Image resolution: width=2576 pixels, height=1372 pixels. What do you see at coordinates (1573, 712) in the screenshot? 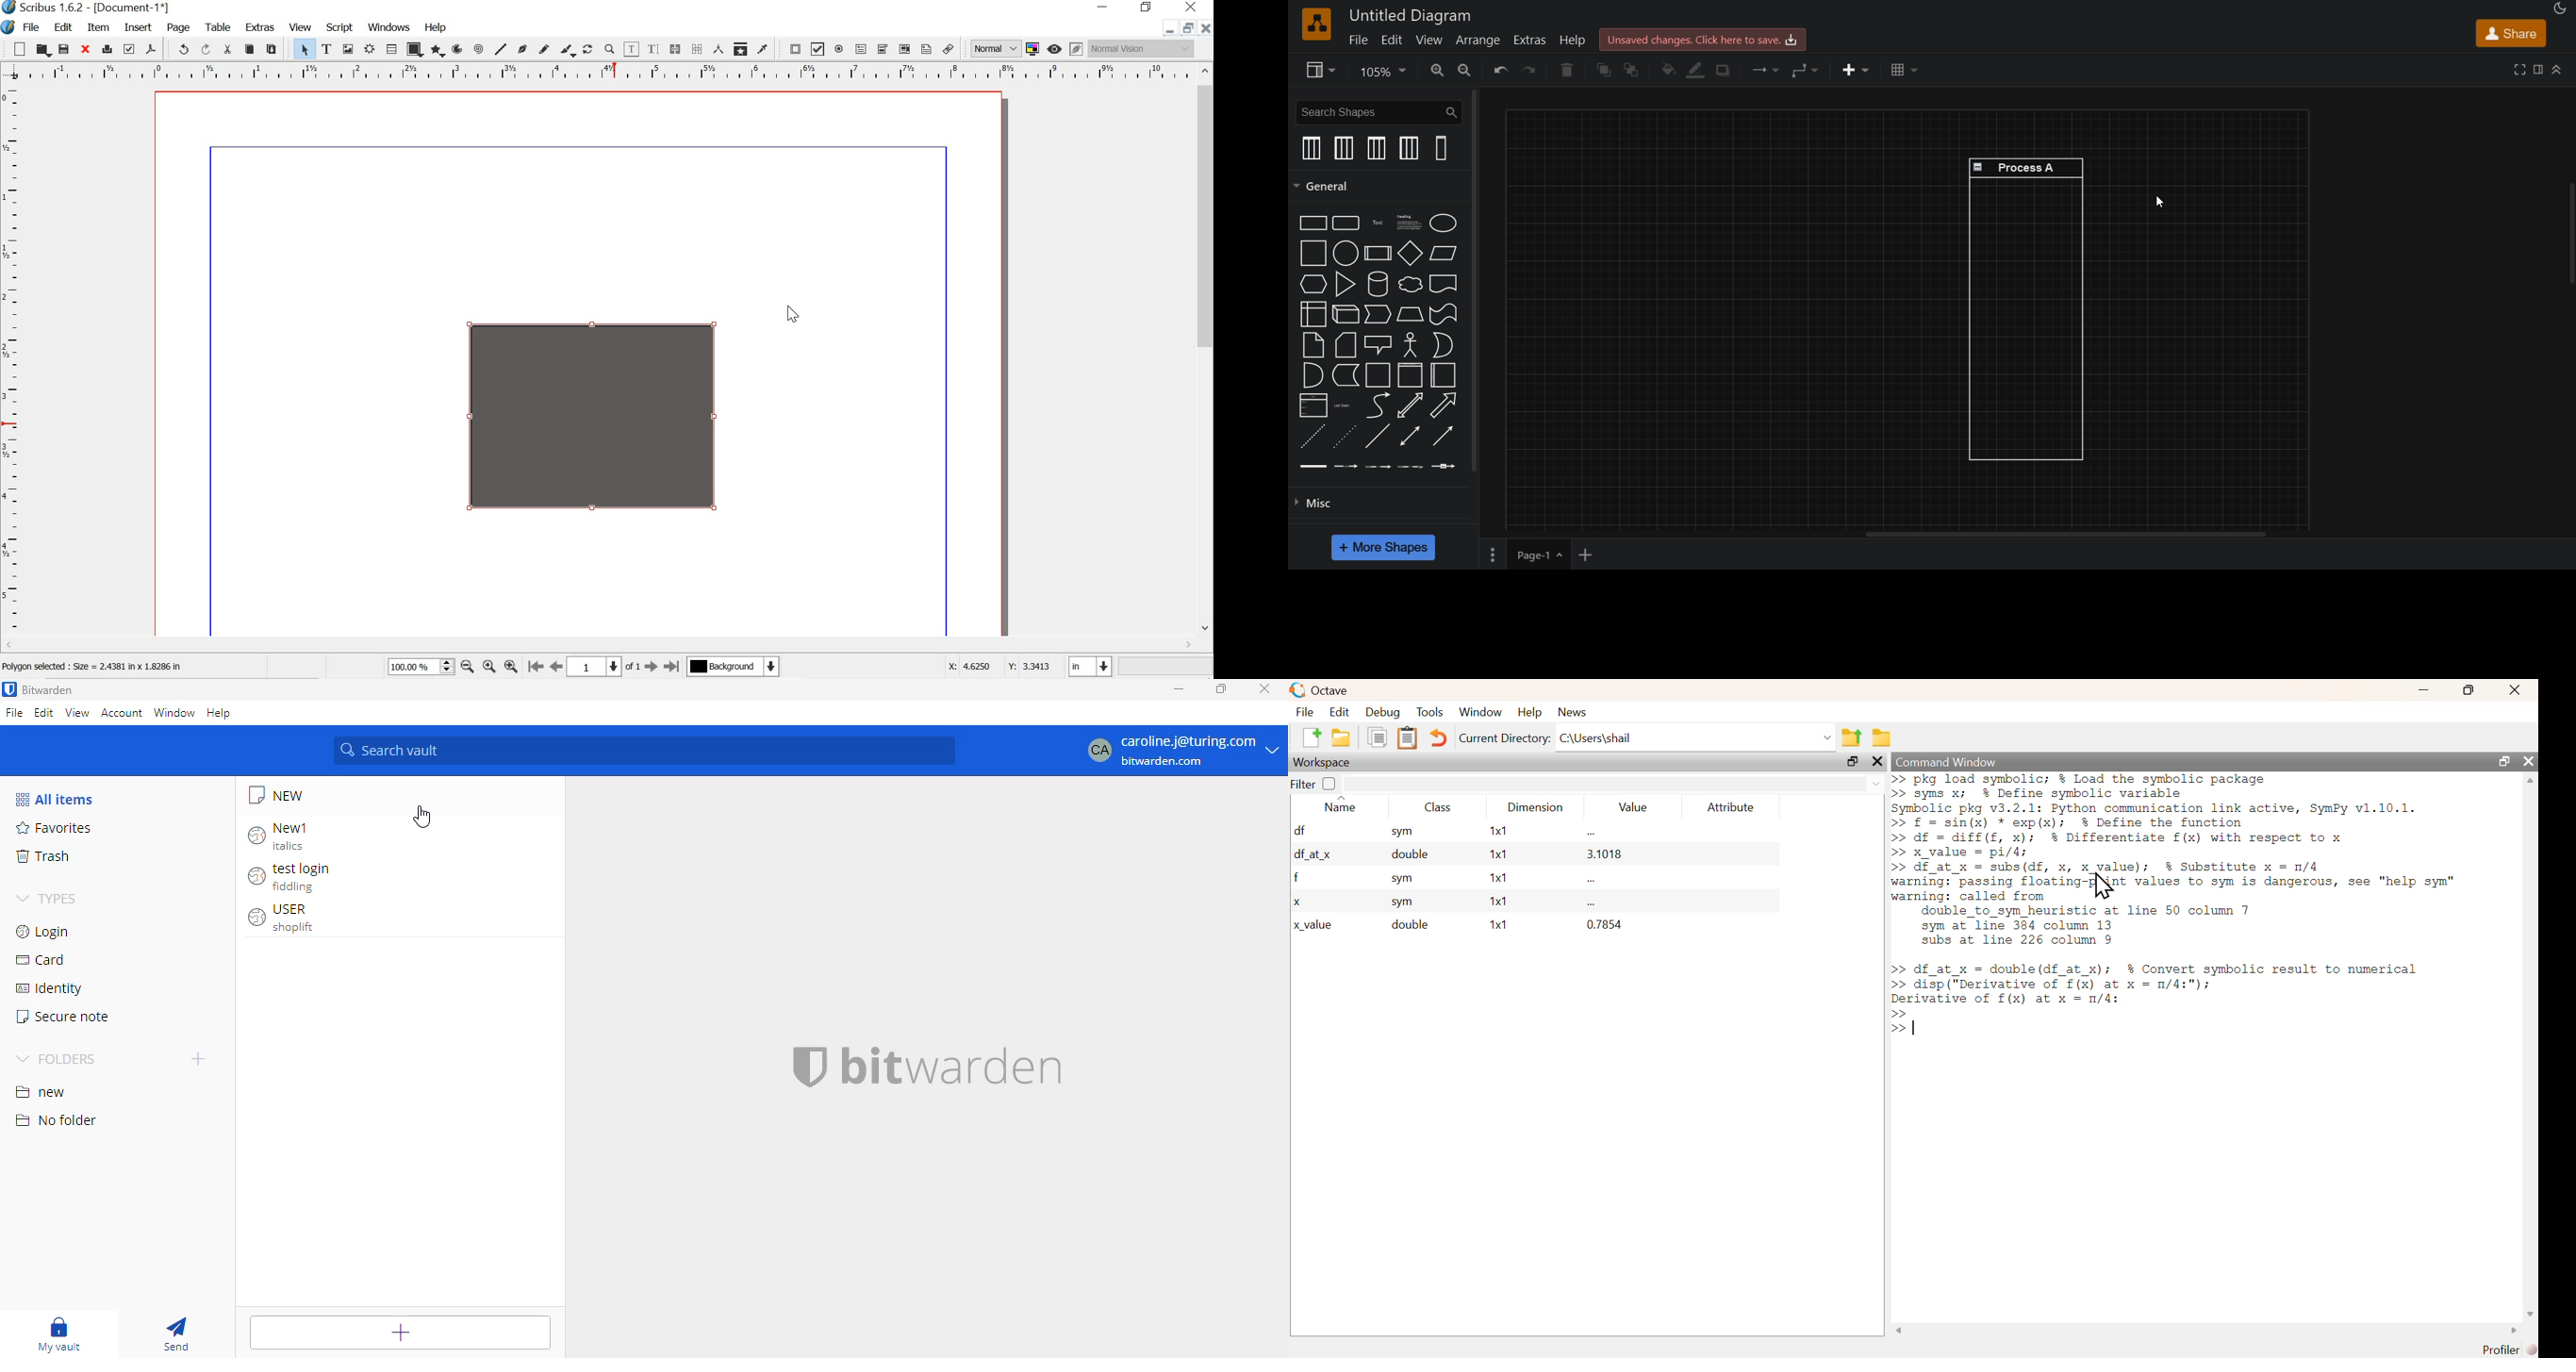
I see `News` at bounding box center [1573, 712].